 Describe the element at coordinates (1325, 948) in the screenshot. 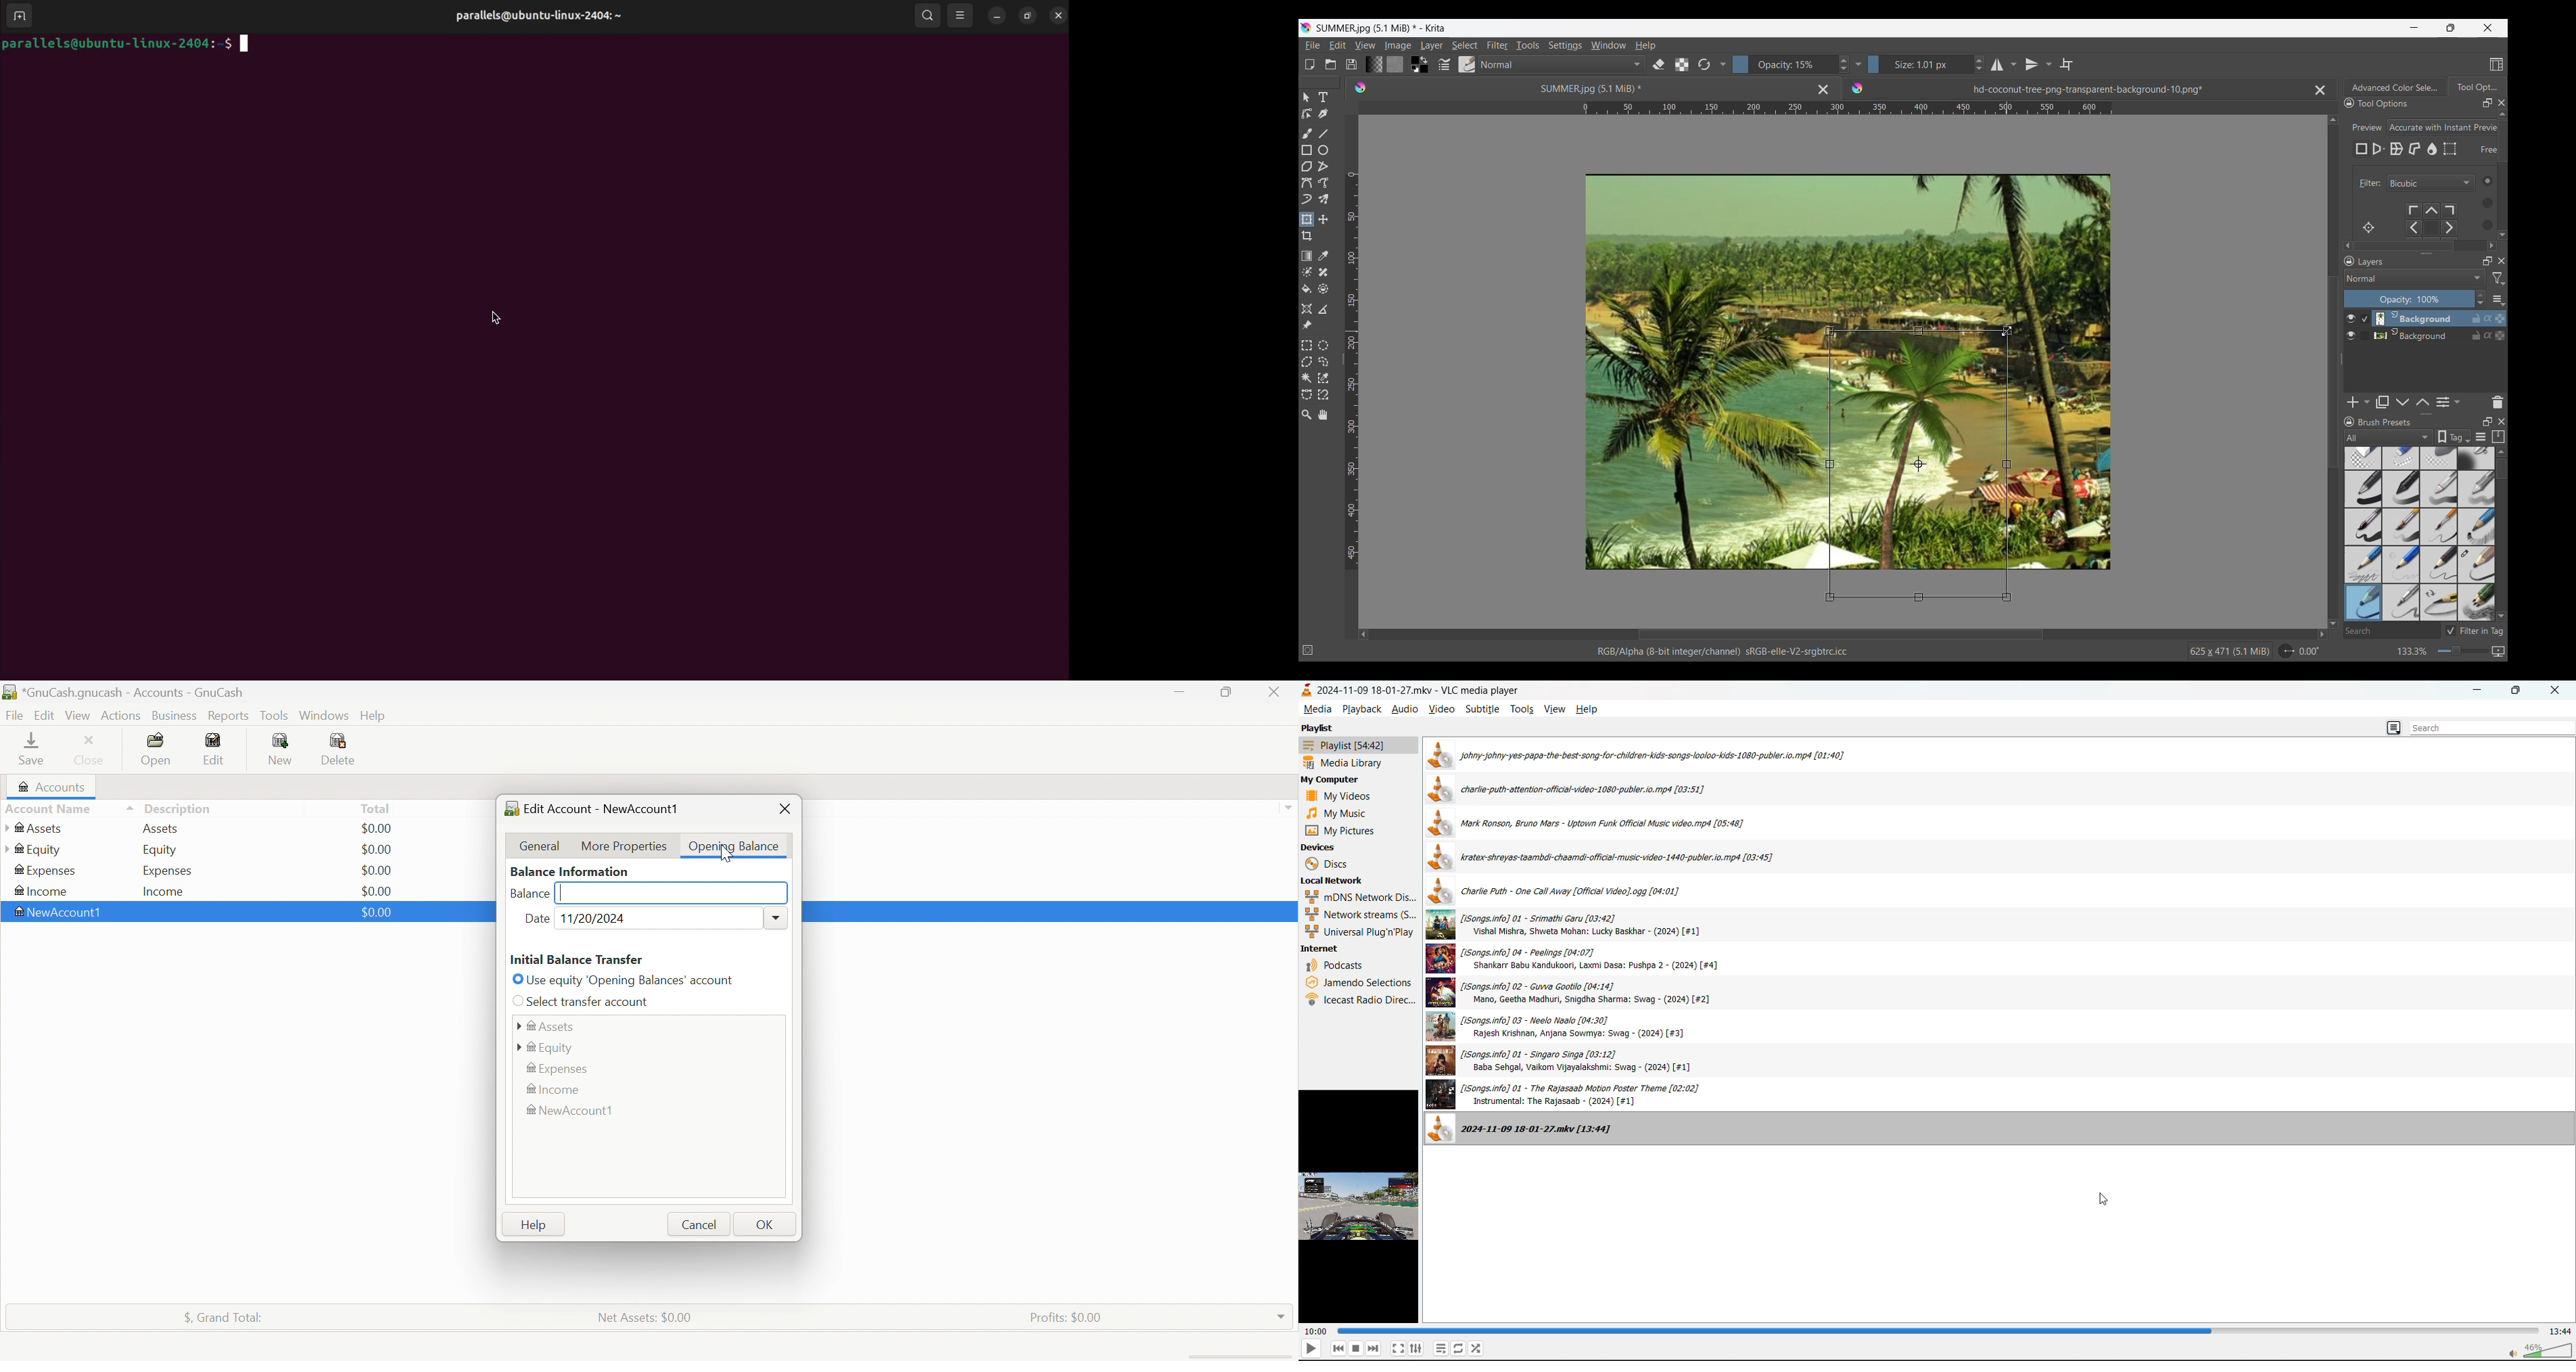

I see `internet` at that location.